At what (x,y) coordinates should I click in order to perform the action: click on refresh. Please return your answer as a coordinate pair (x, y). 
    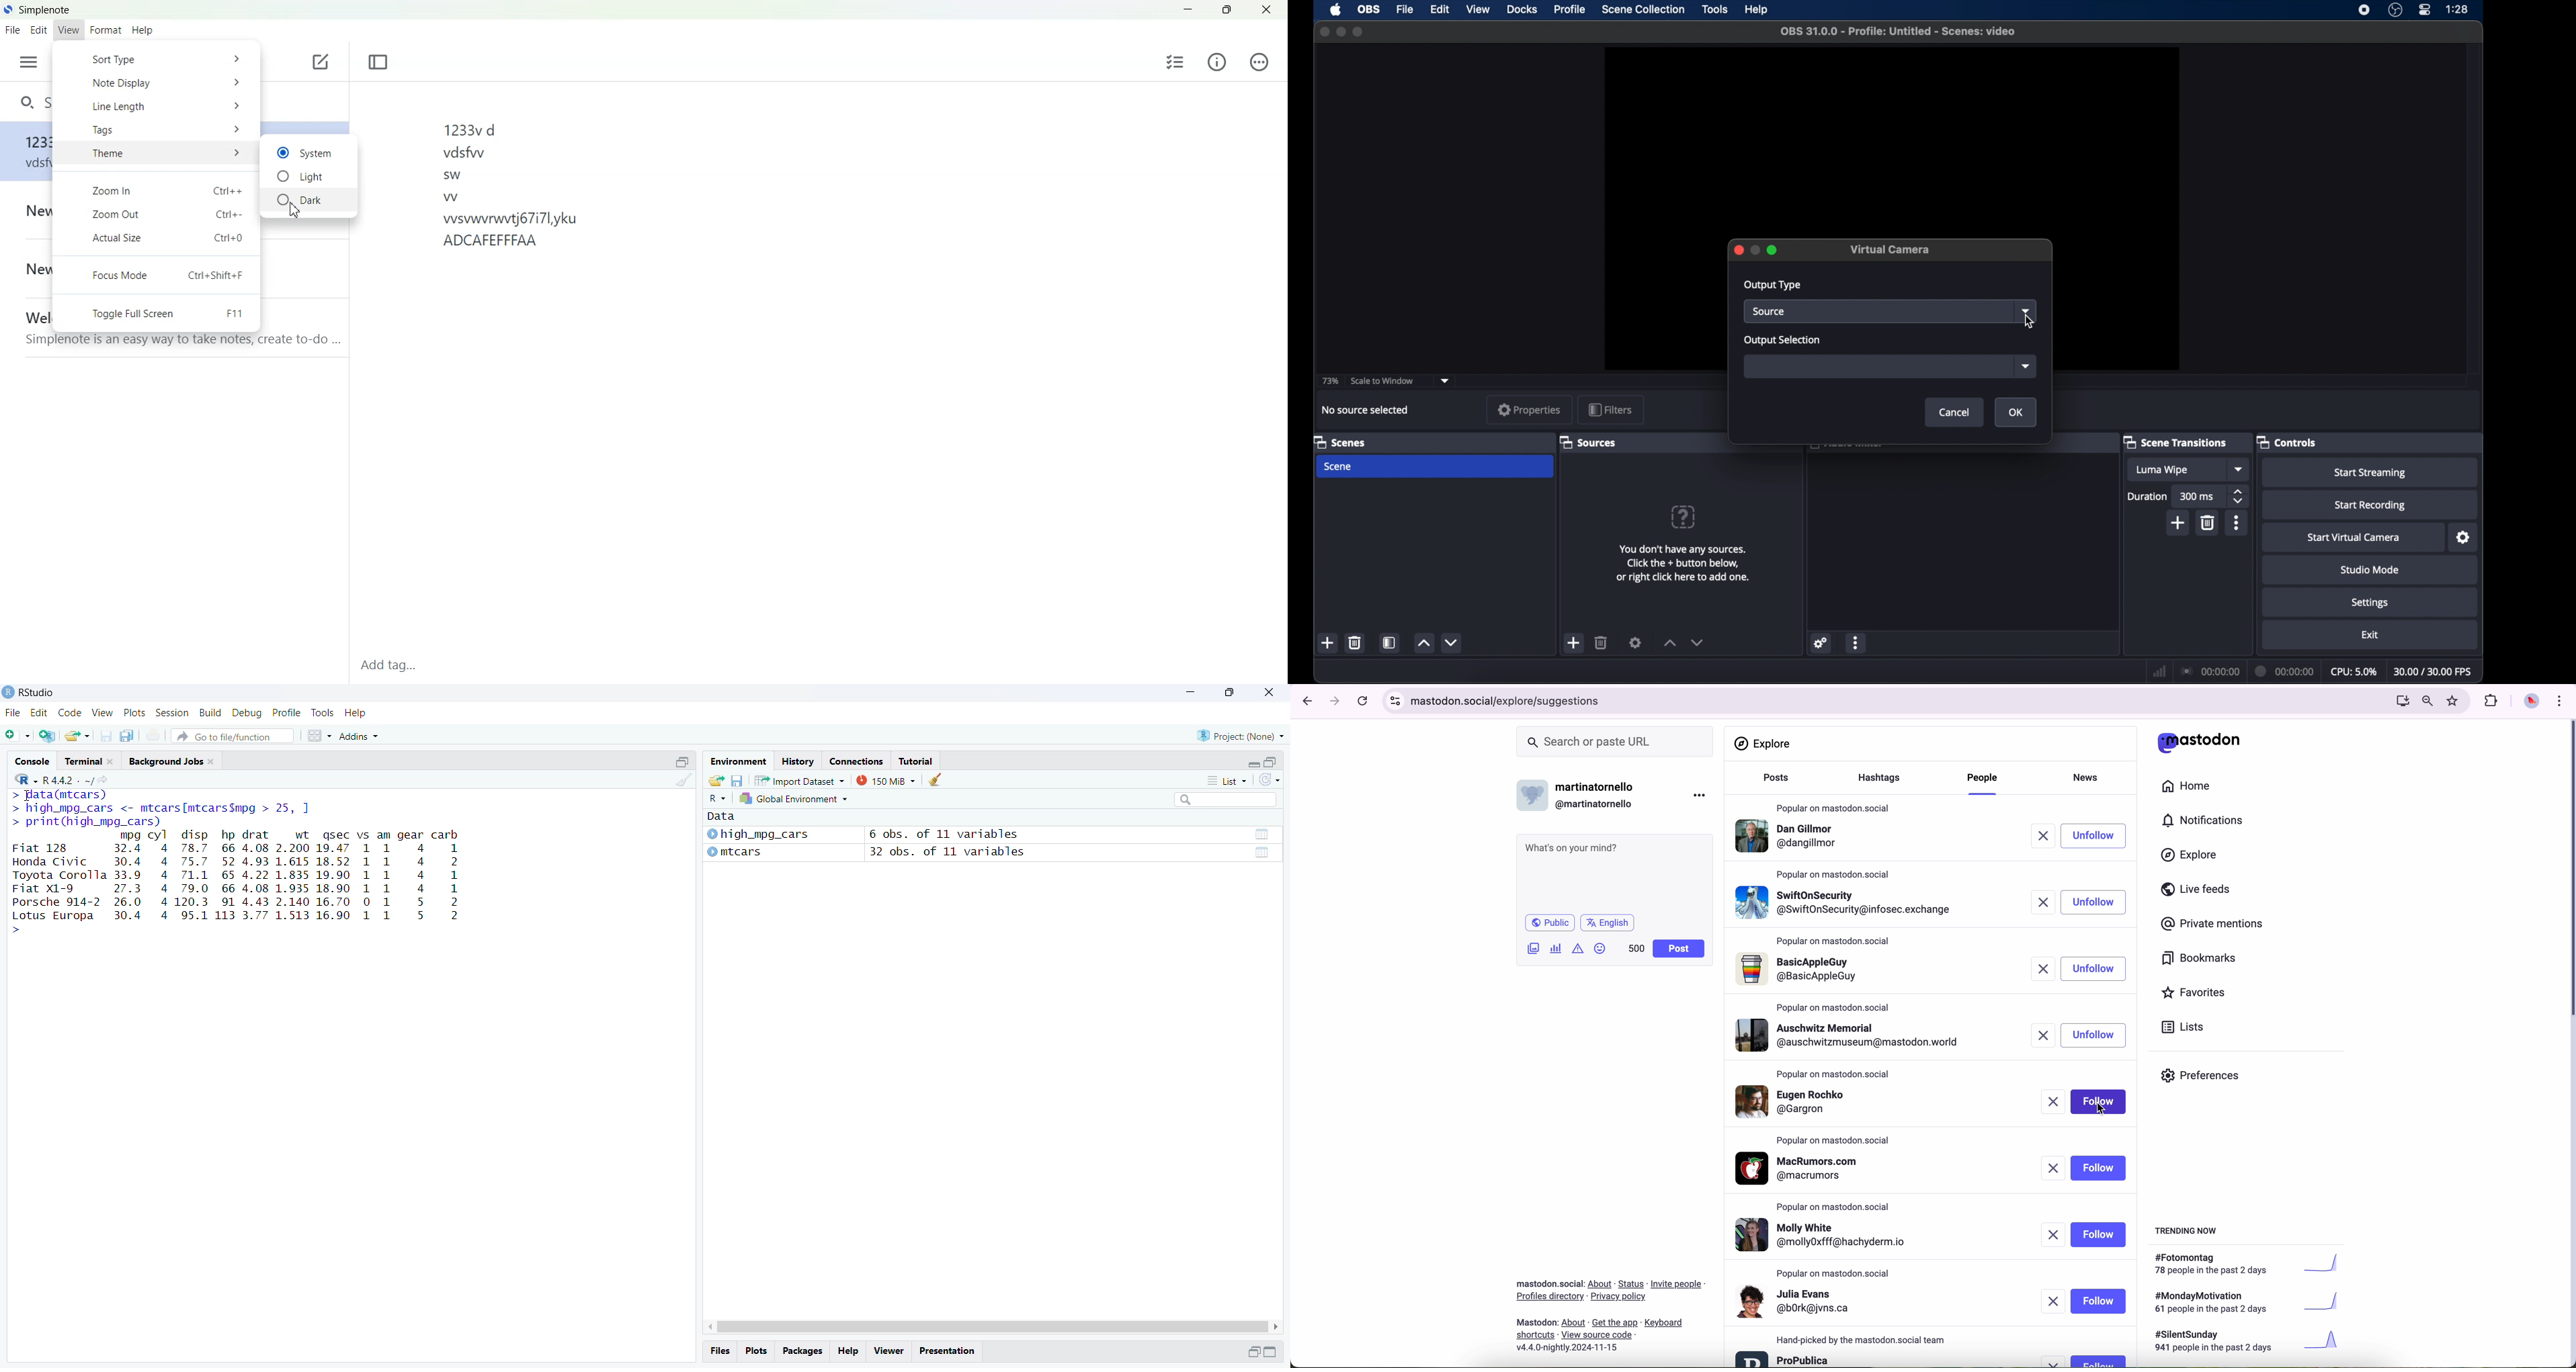
    Looking at the image, I should click on (1270, 780).